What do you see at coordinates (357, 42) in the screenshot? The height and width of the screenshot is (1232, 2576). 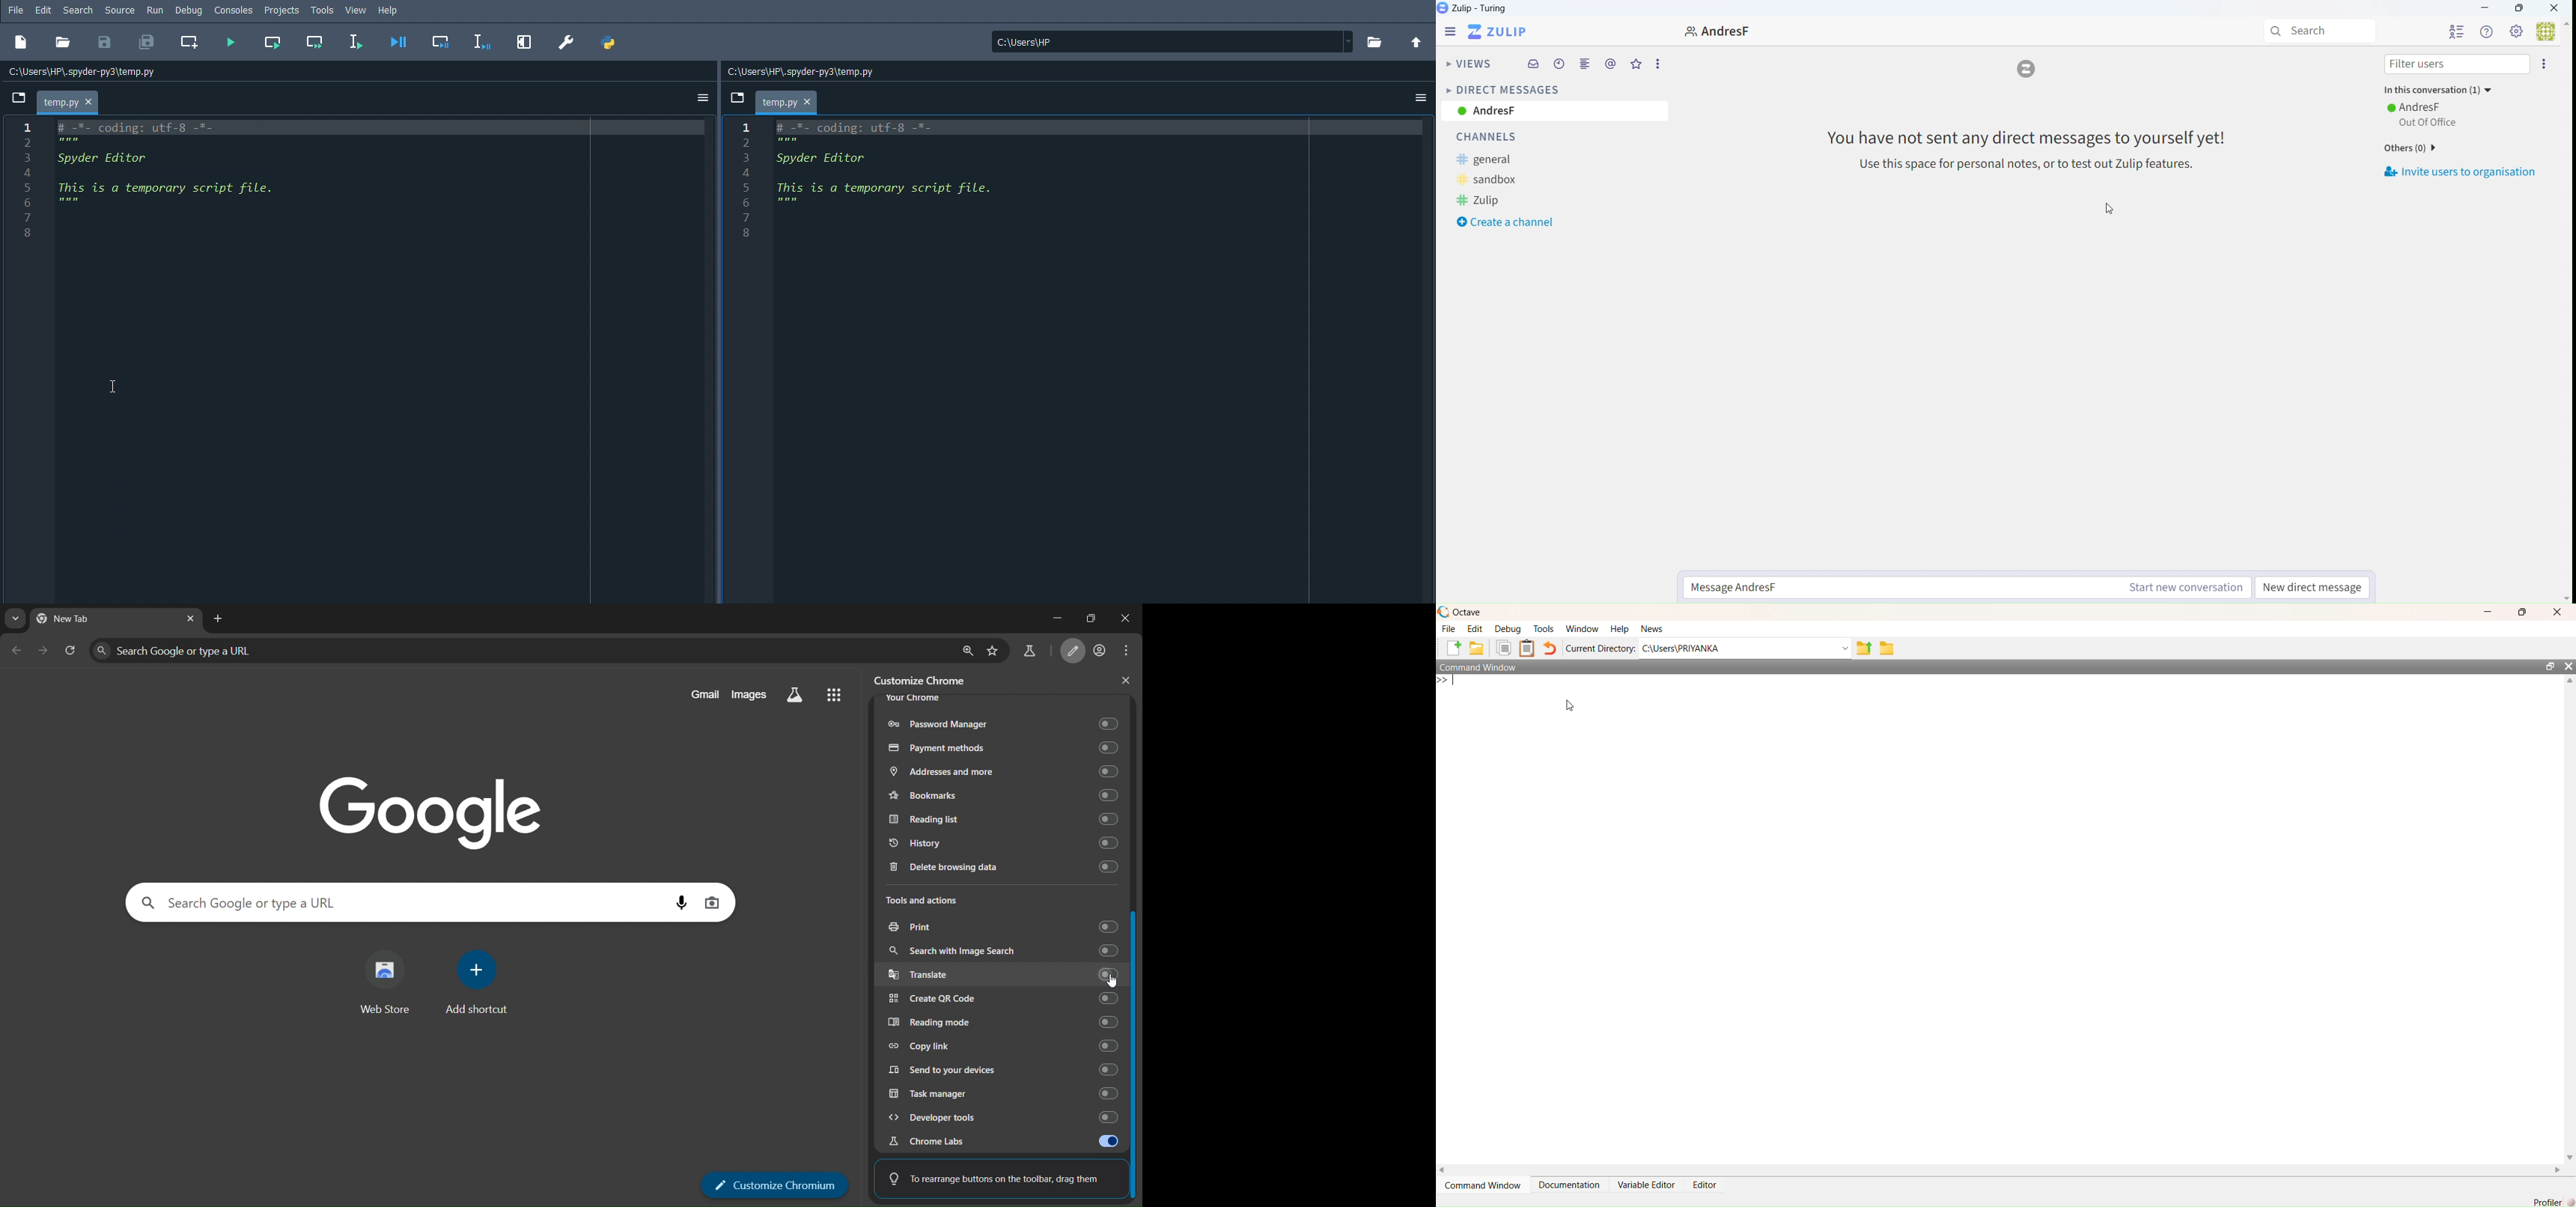 I see `Run selection or current line` at bounding box center [357, 42].